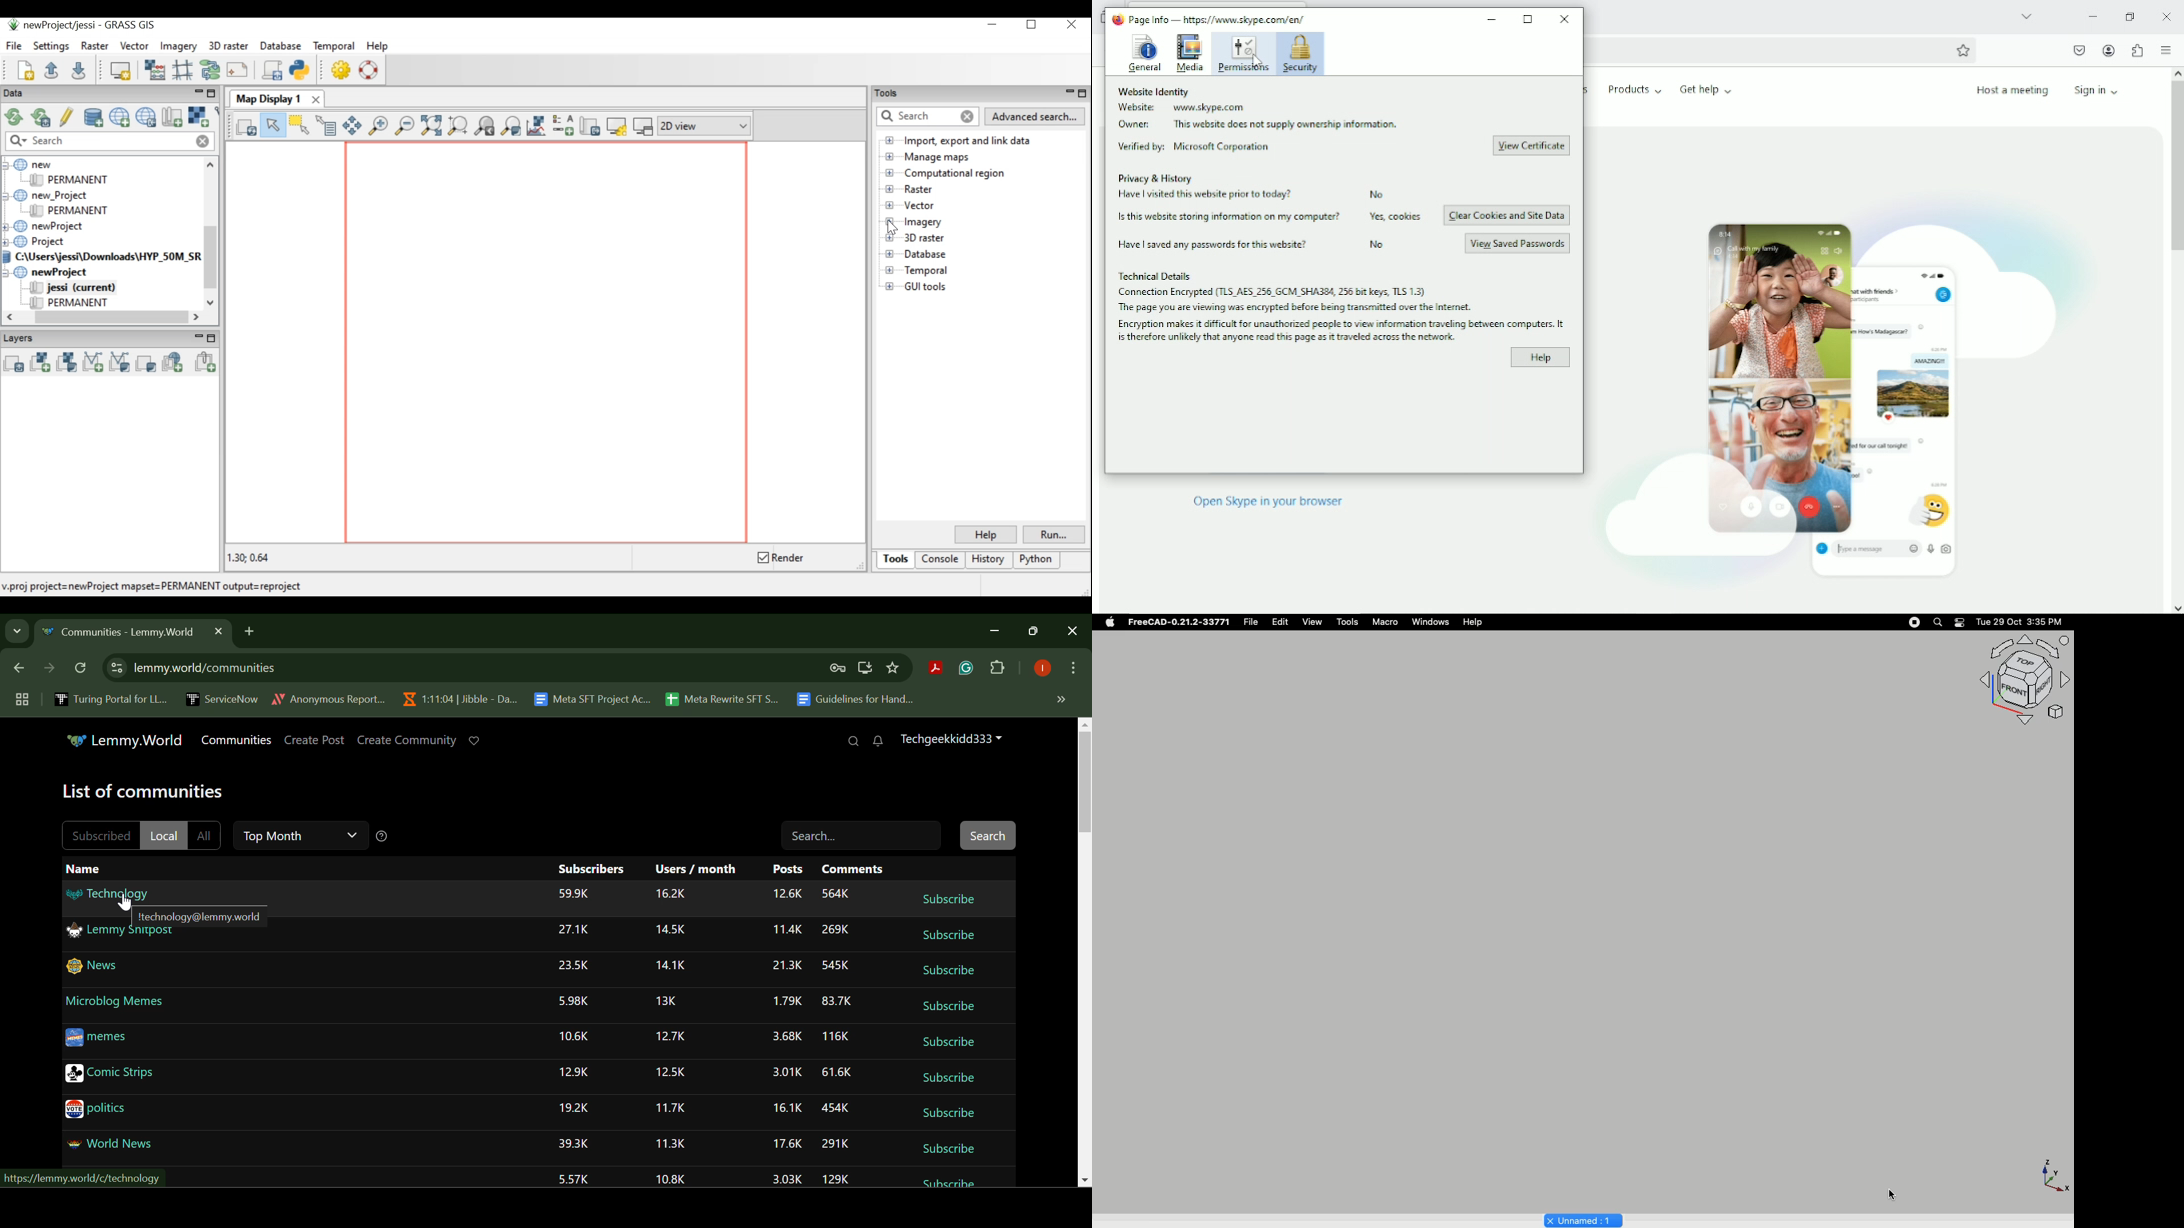 This screenshot has height=1232, width=2184. Describe the element at coordinates (1530, 145) in the screenshot. I see `View certificate` at that location.